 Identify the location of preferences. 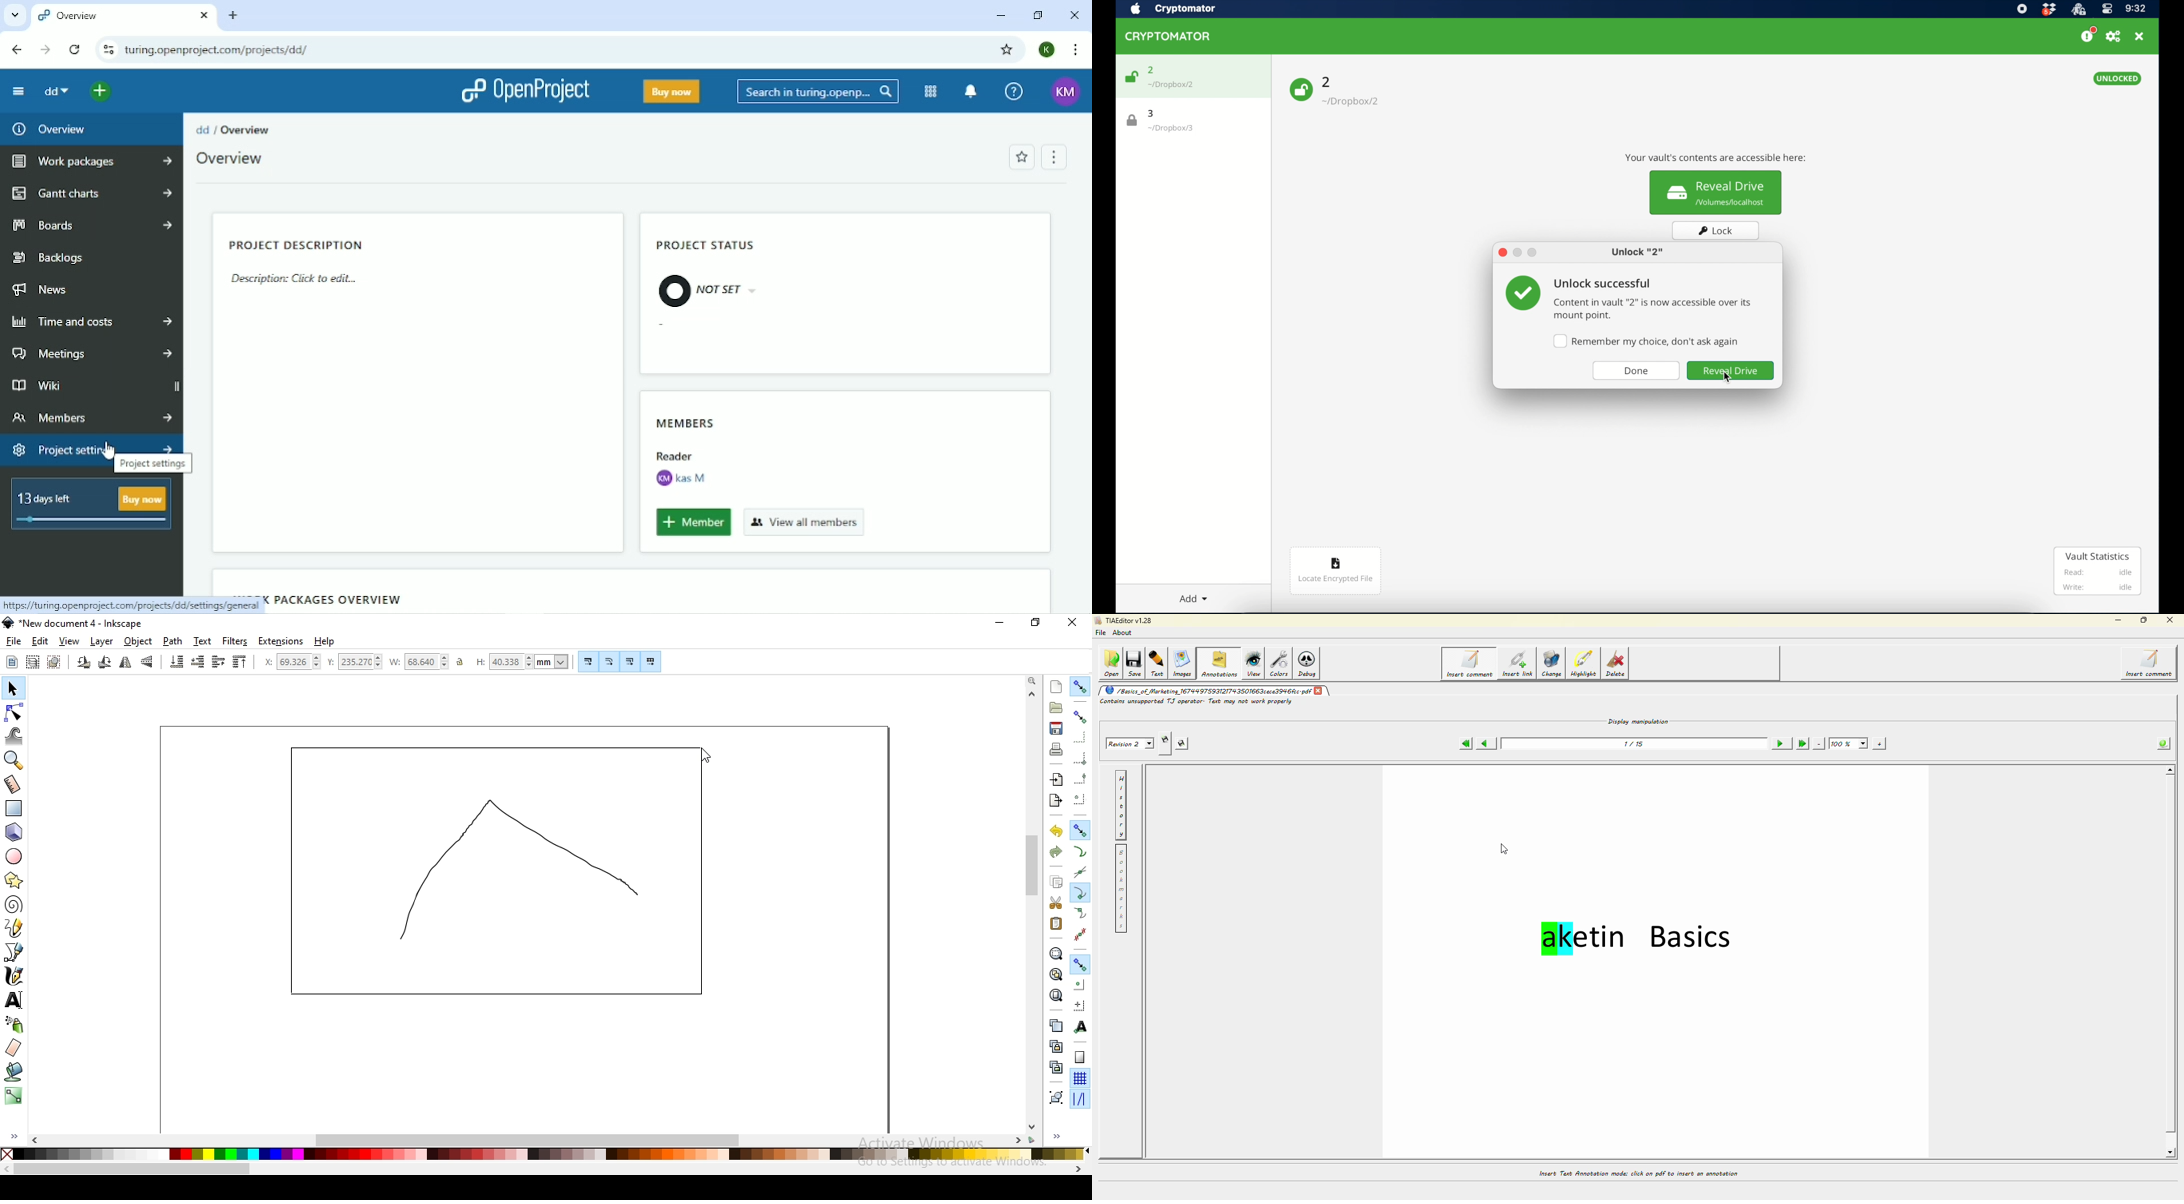
(2115, 36).